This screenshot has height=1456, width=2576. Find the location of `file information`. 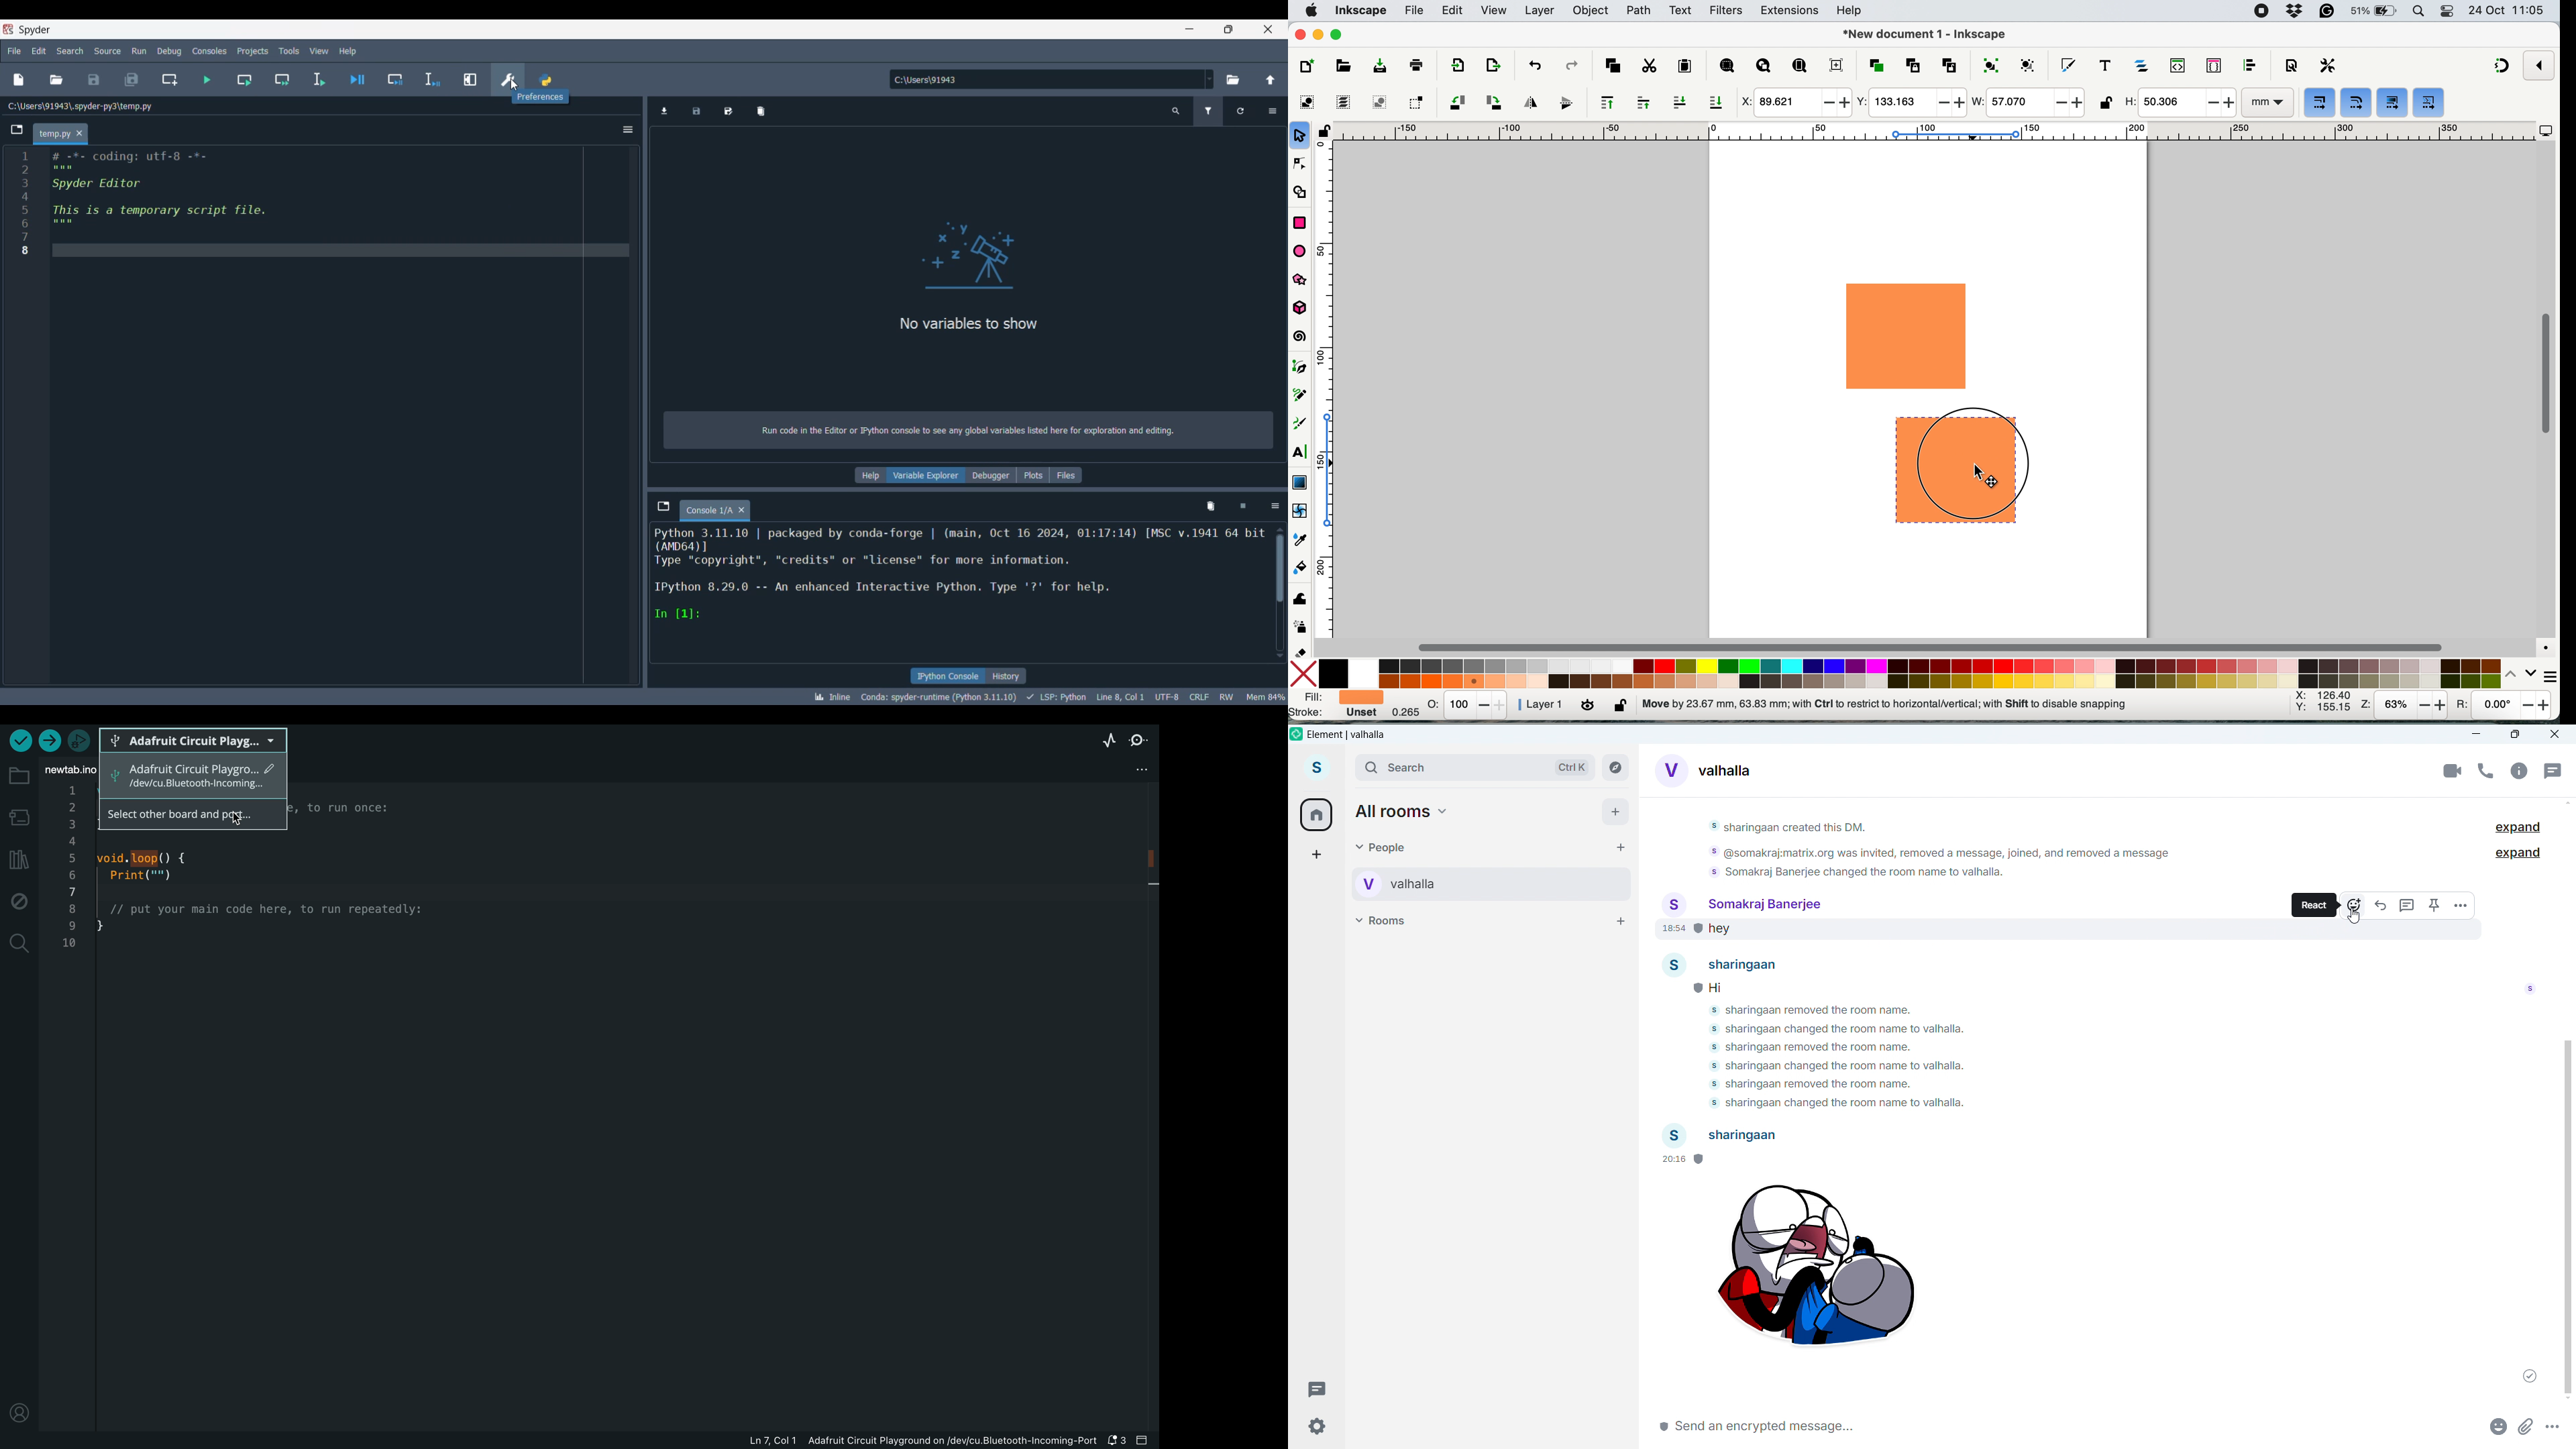

file information is located at coordinates (899, 1442).